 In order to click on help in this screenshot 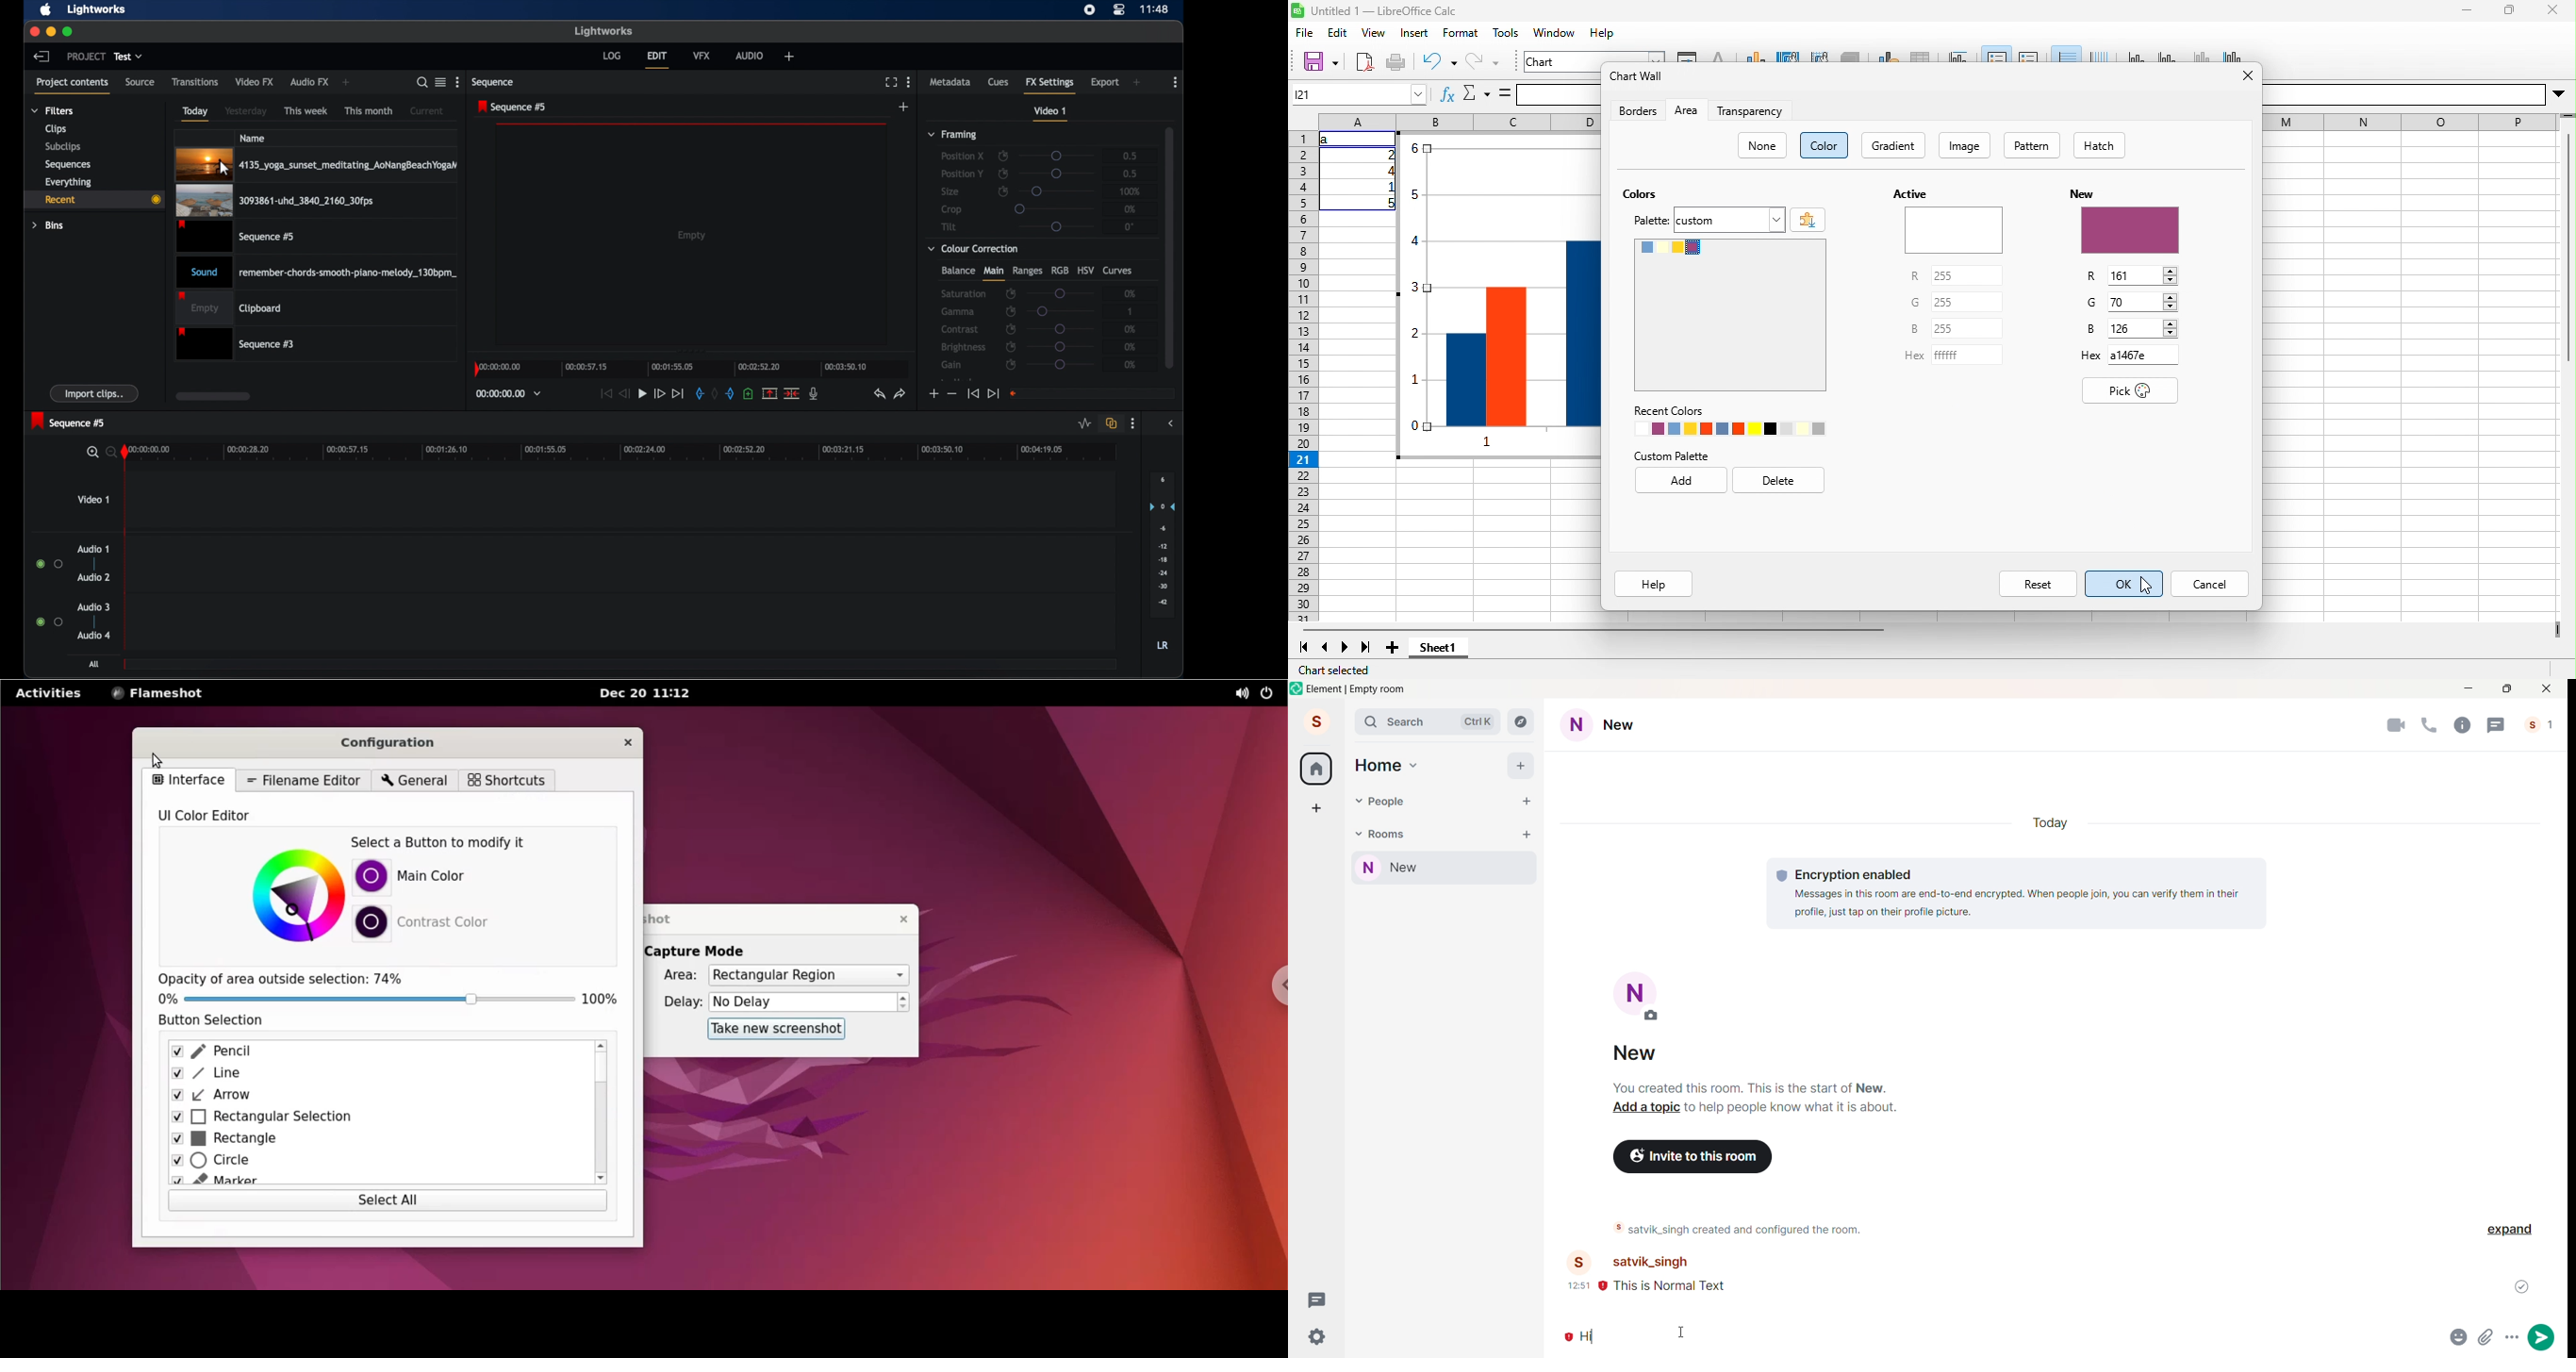, I will do `click(1602, 32)`.